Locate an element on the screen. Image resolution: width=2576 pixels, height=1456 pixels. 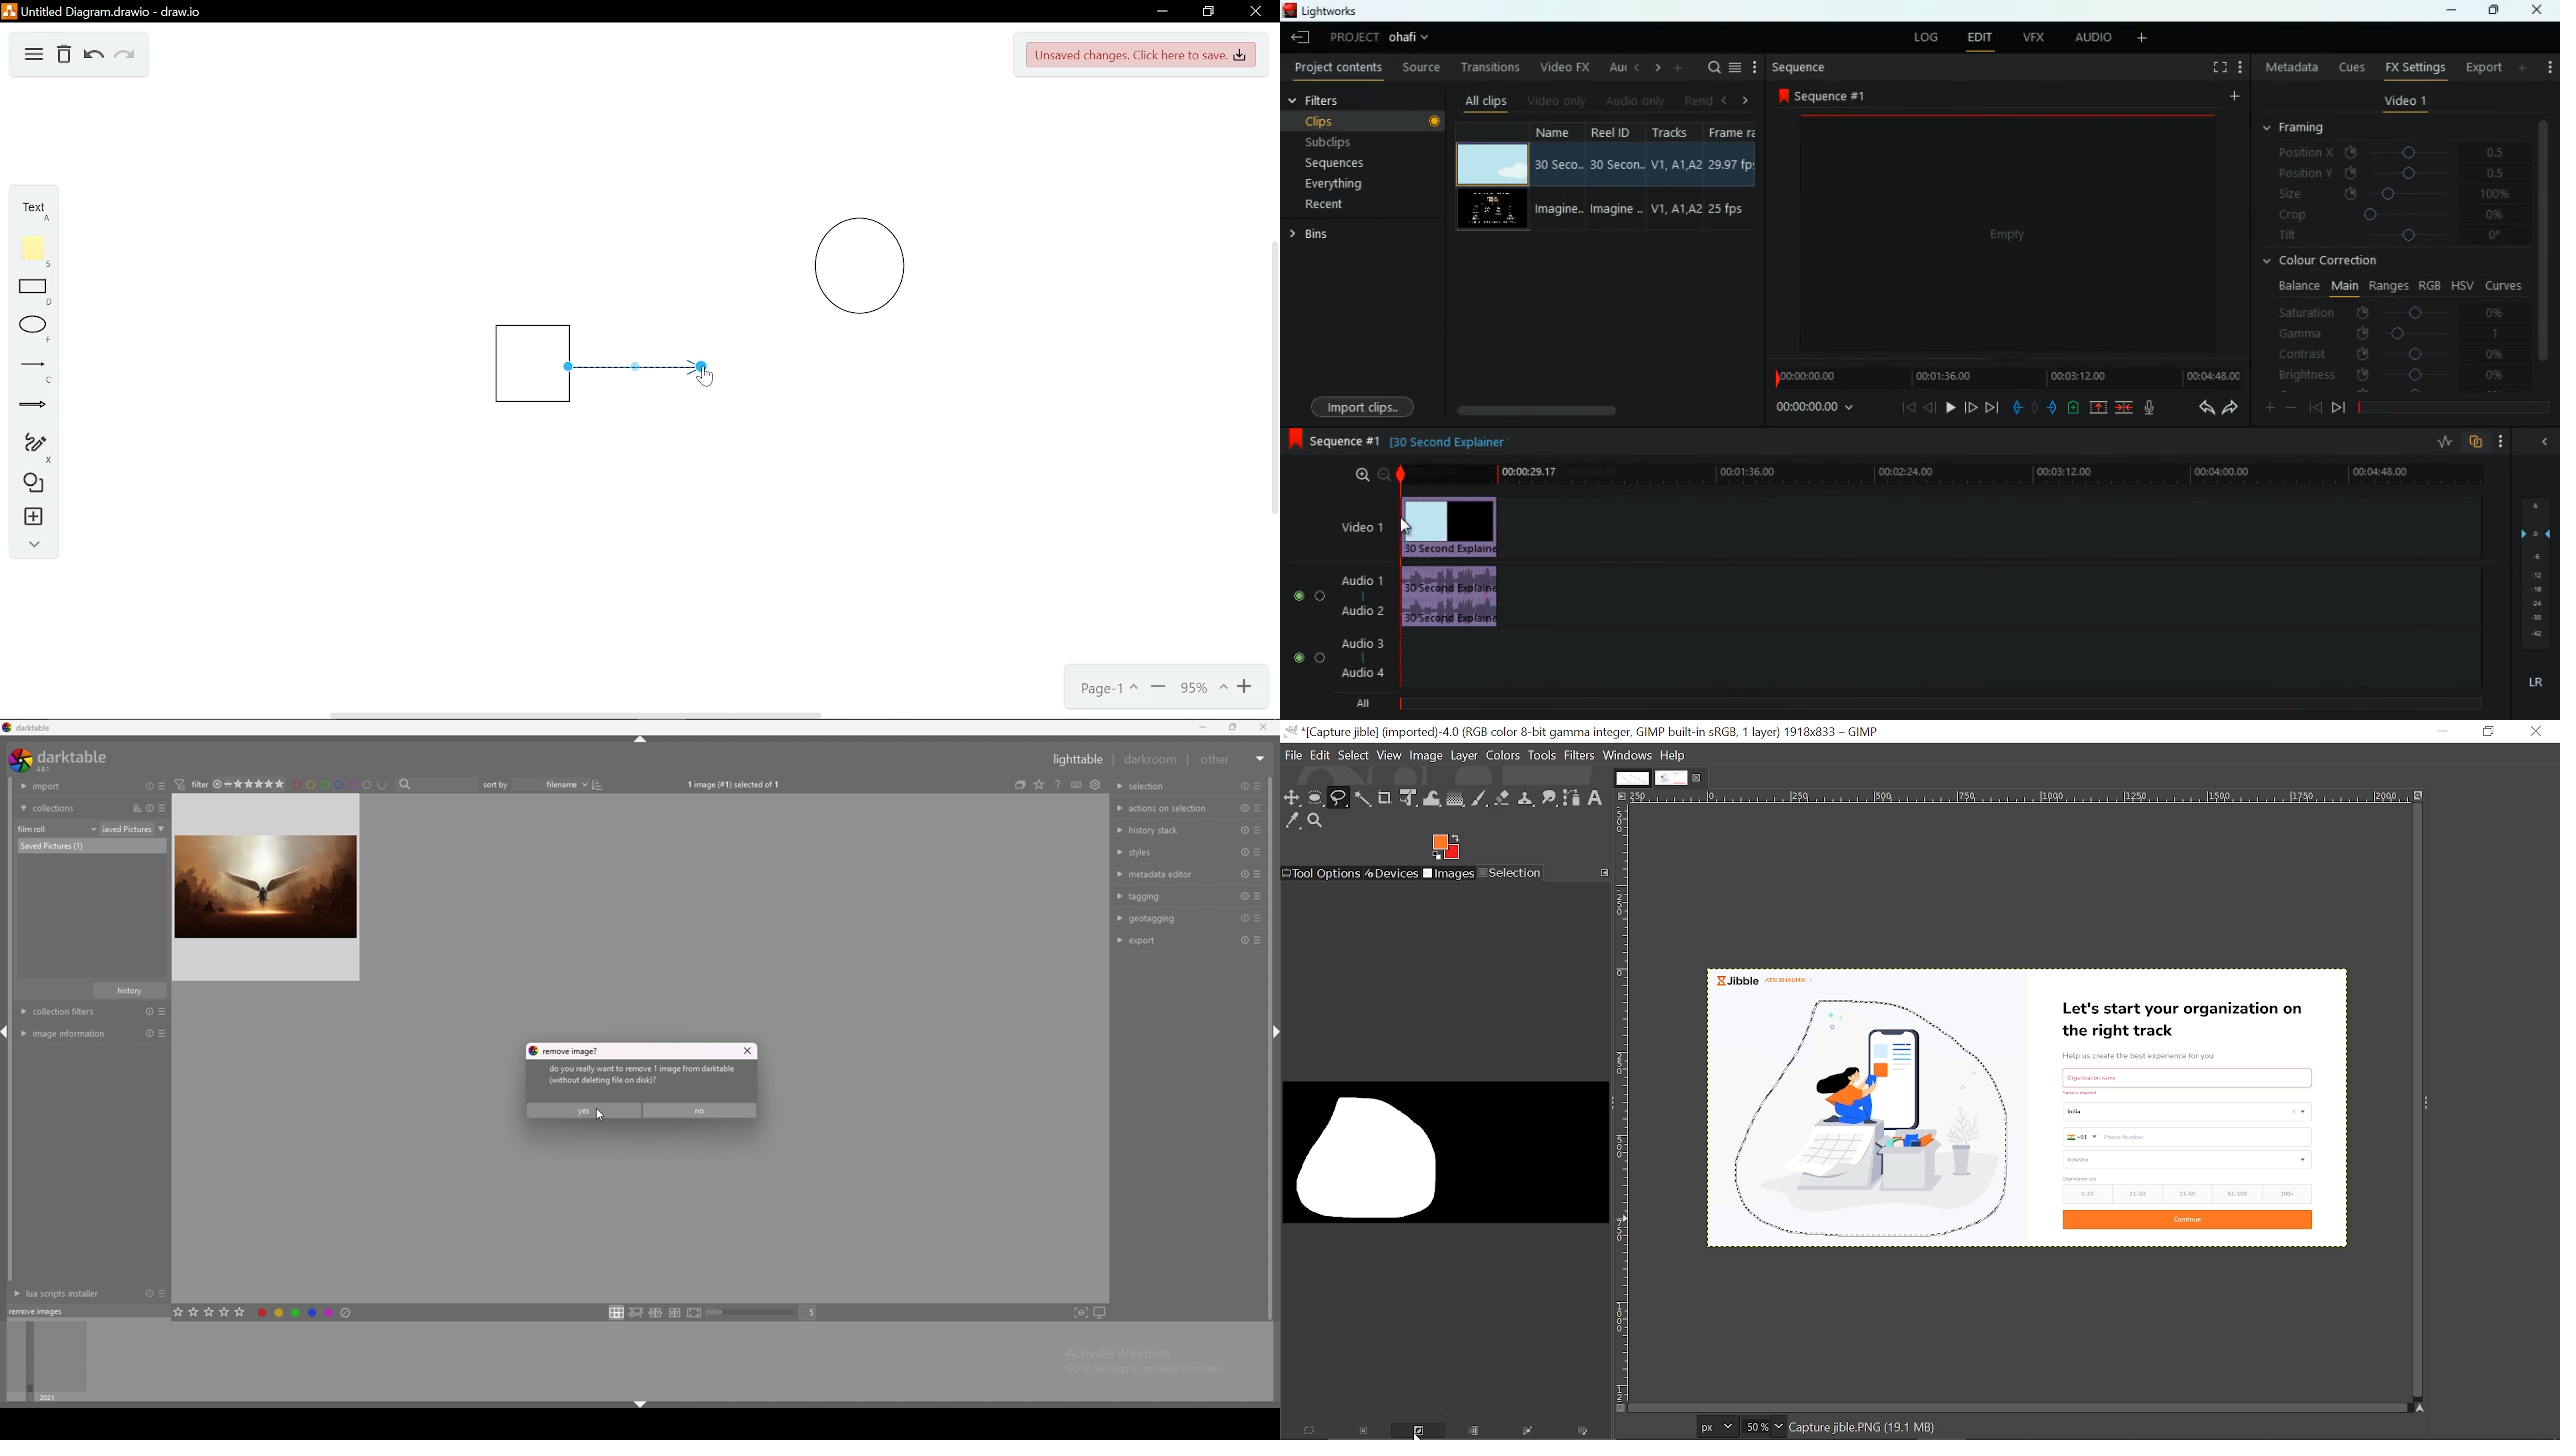
filename is located at coordinates (557, 784).